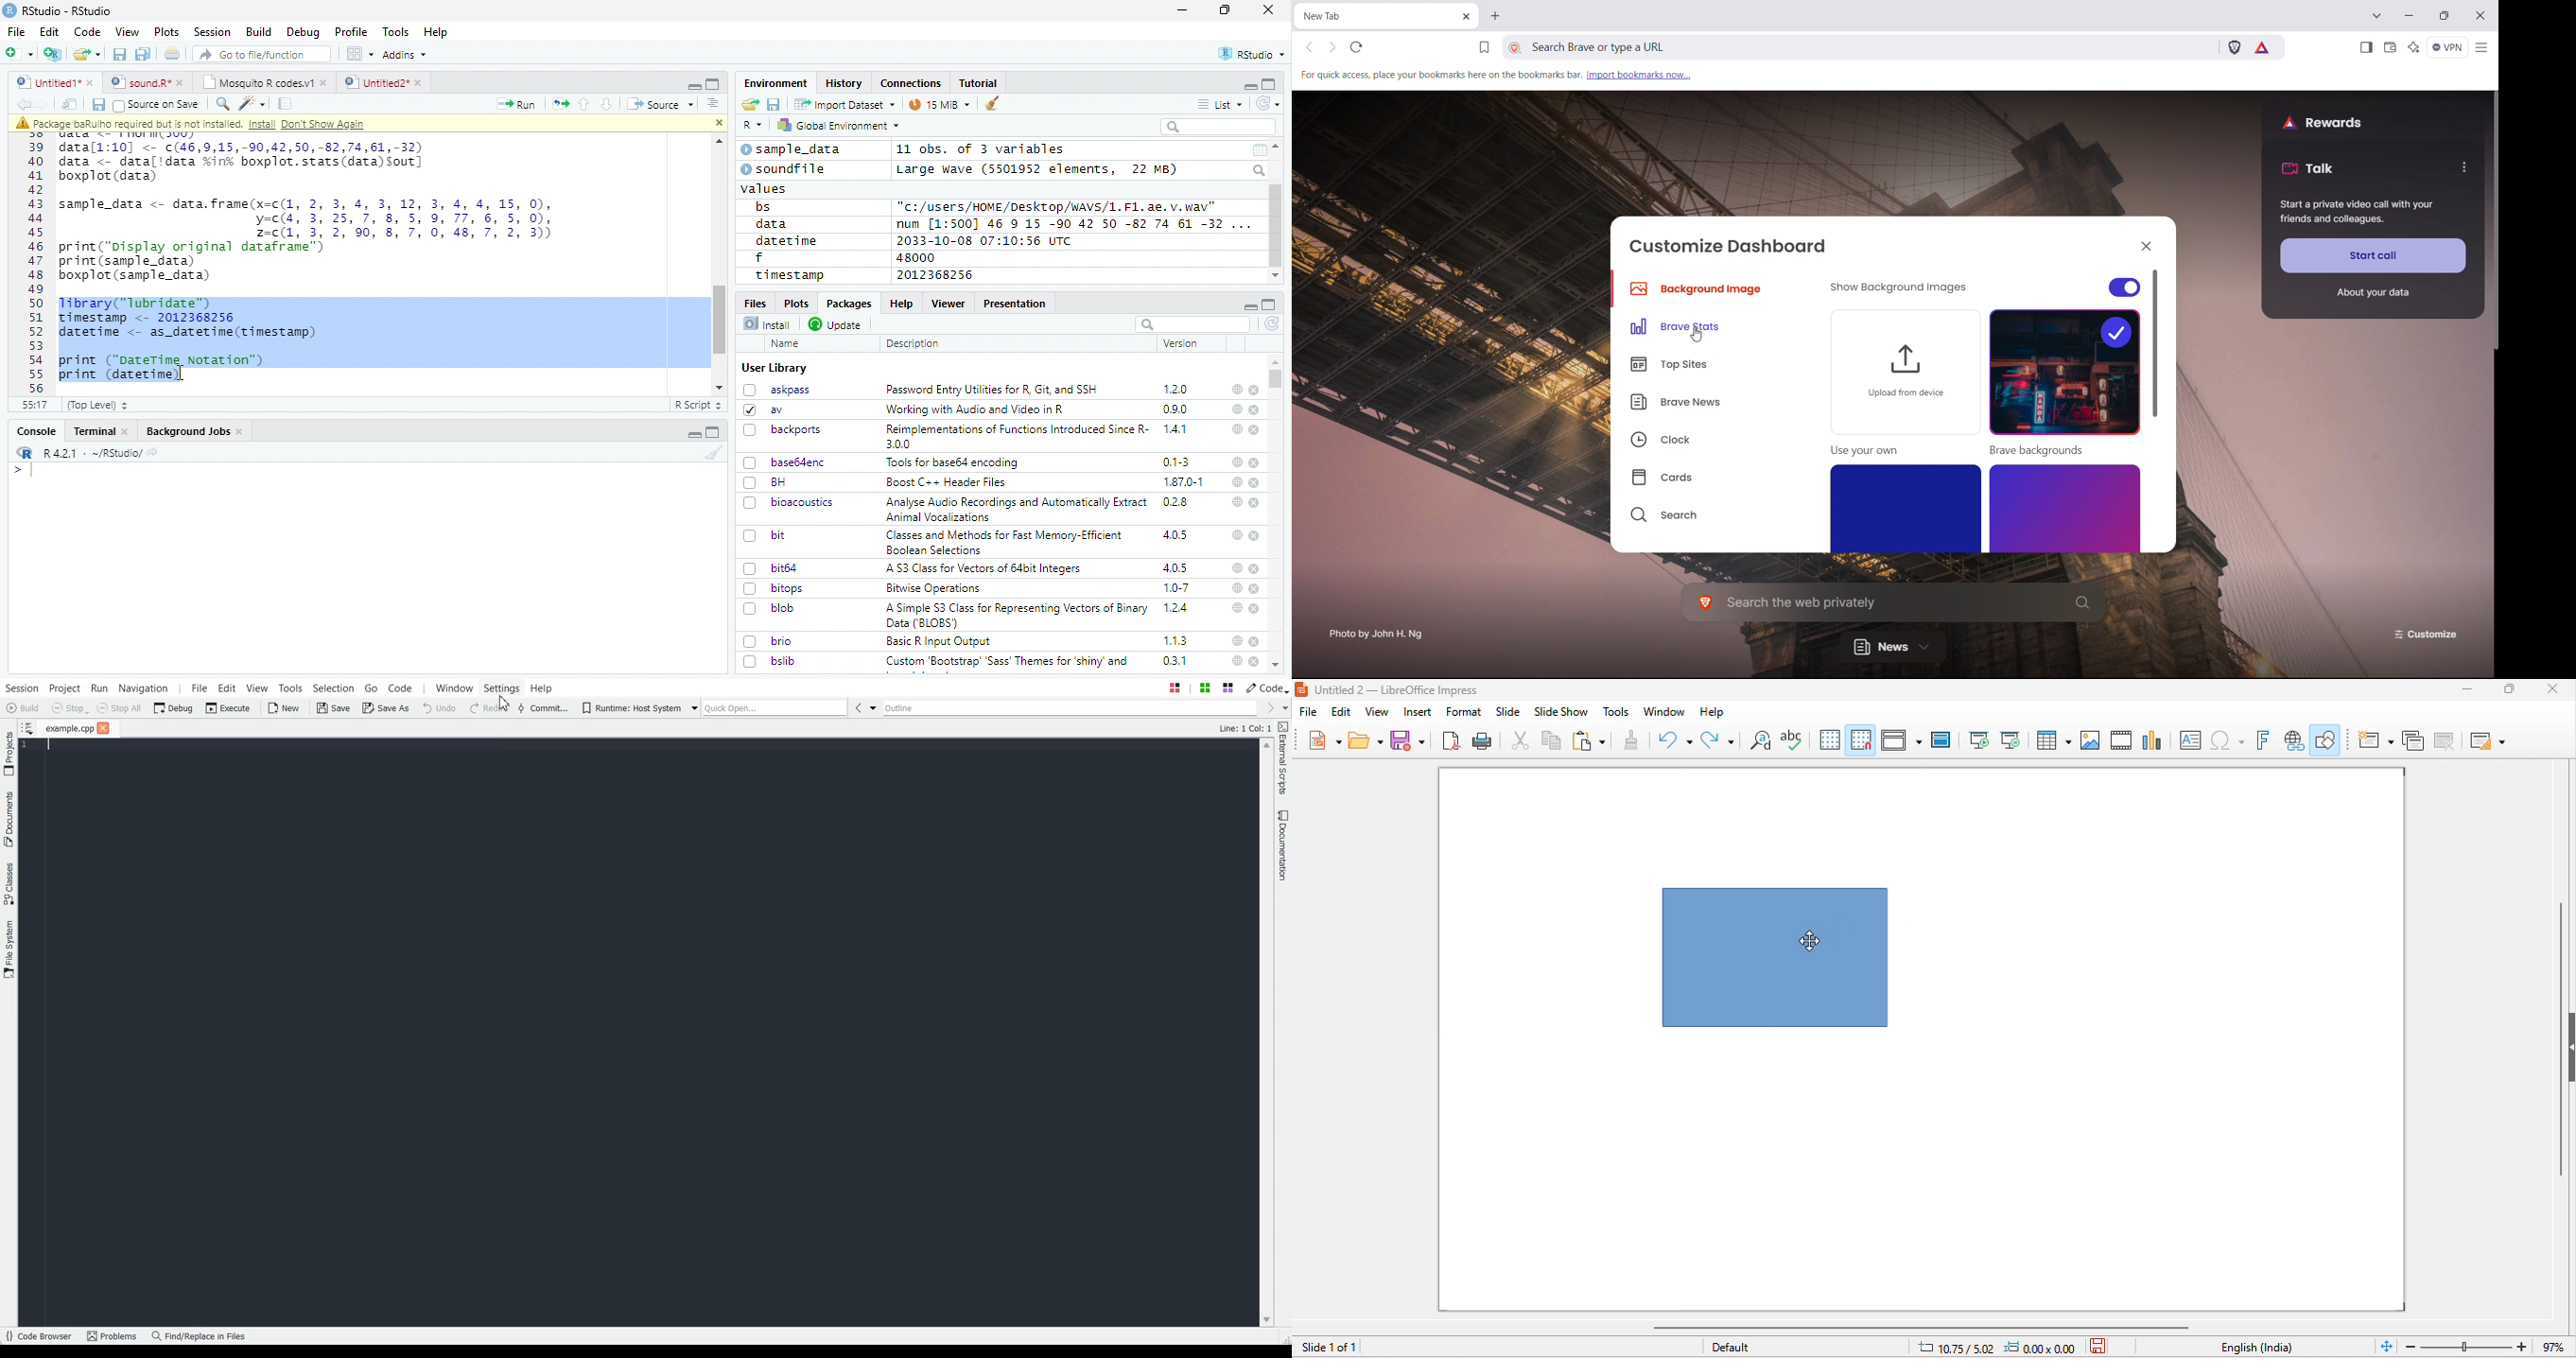 The image size is (2576, 1372). I want to click on Problems, so click(115, 1336).